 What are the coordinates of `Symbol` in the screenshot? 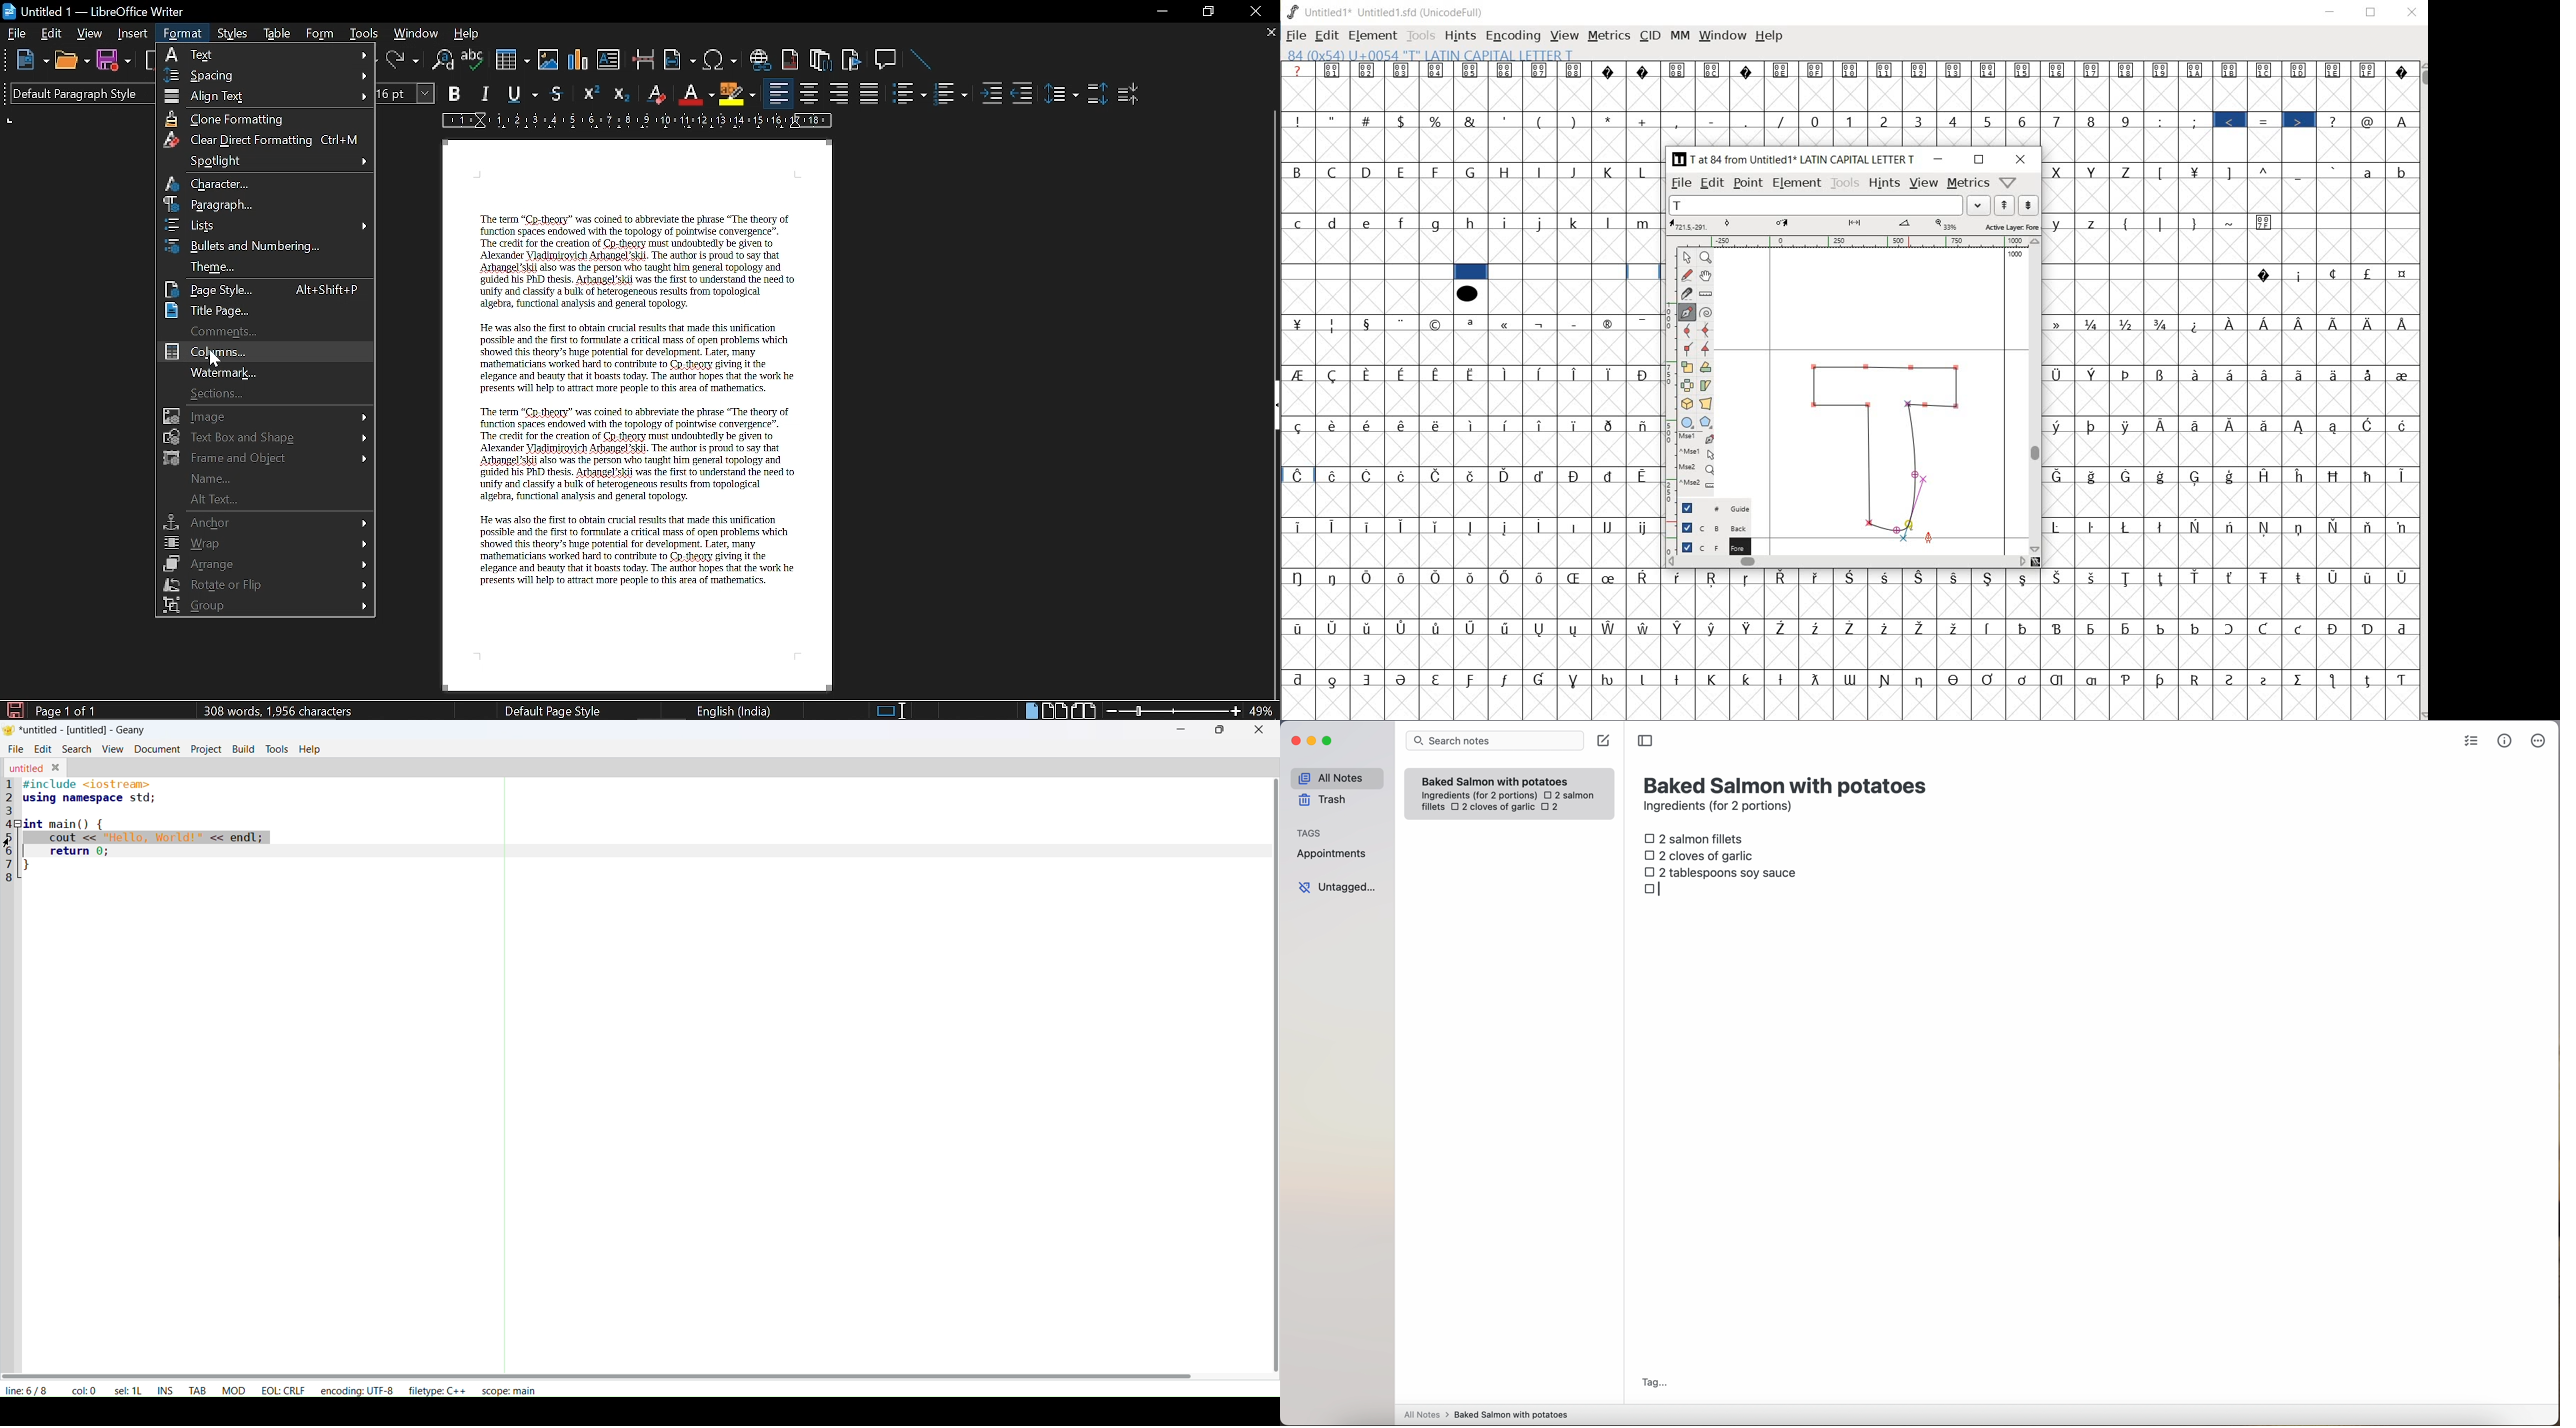 It's located at (1611, 70).